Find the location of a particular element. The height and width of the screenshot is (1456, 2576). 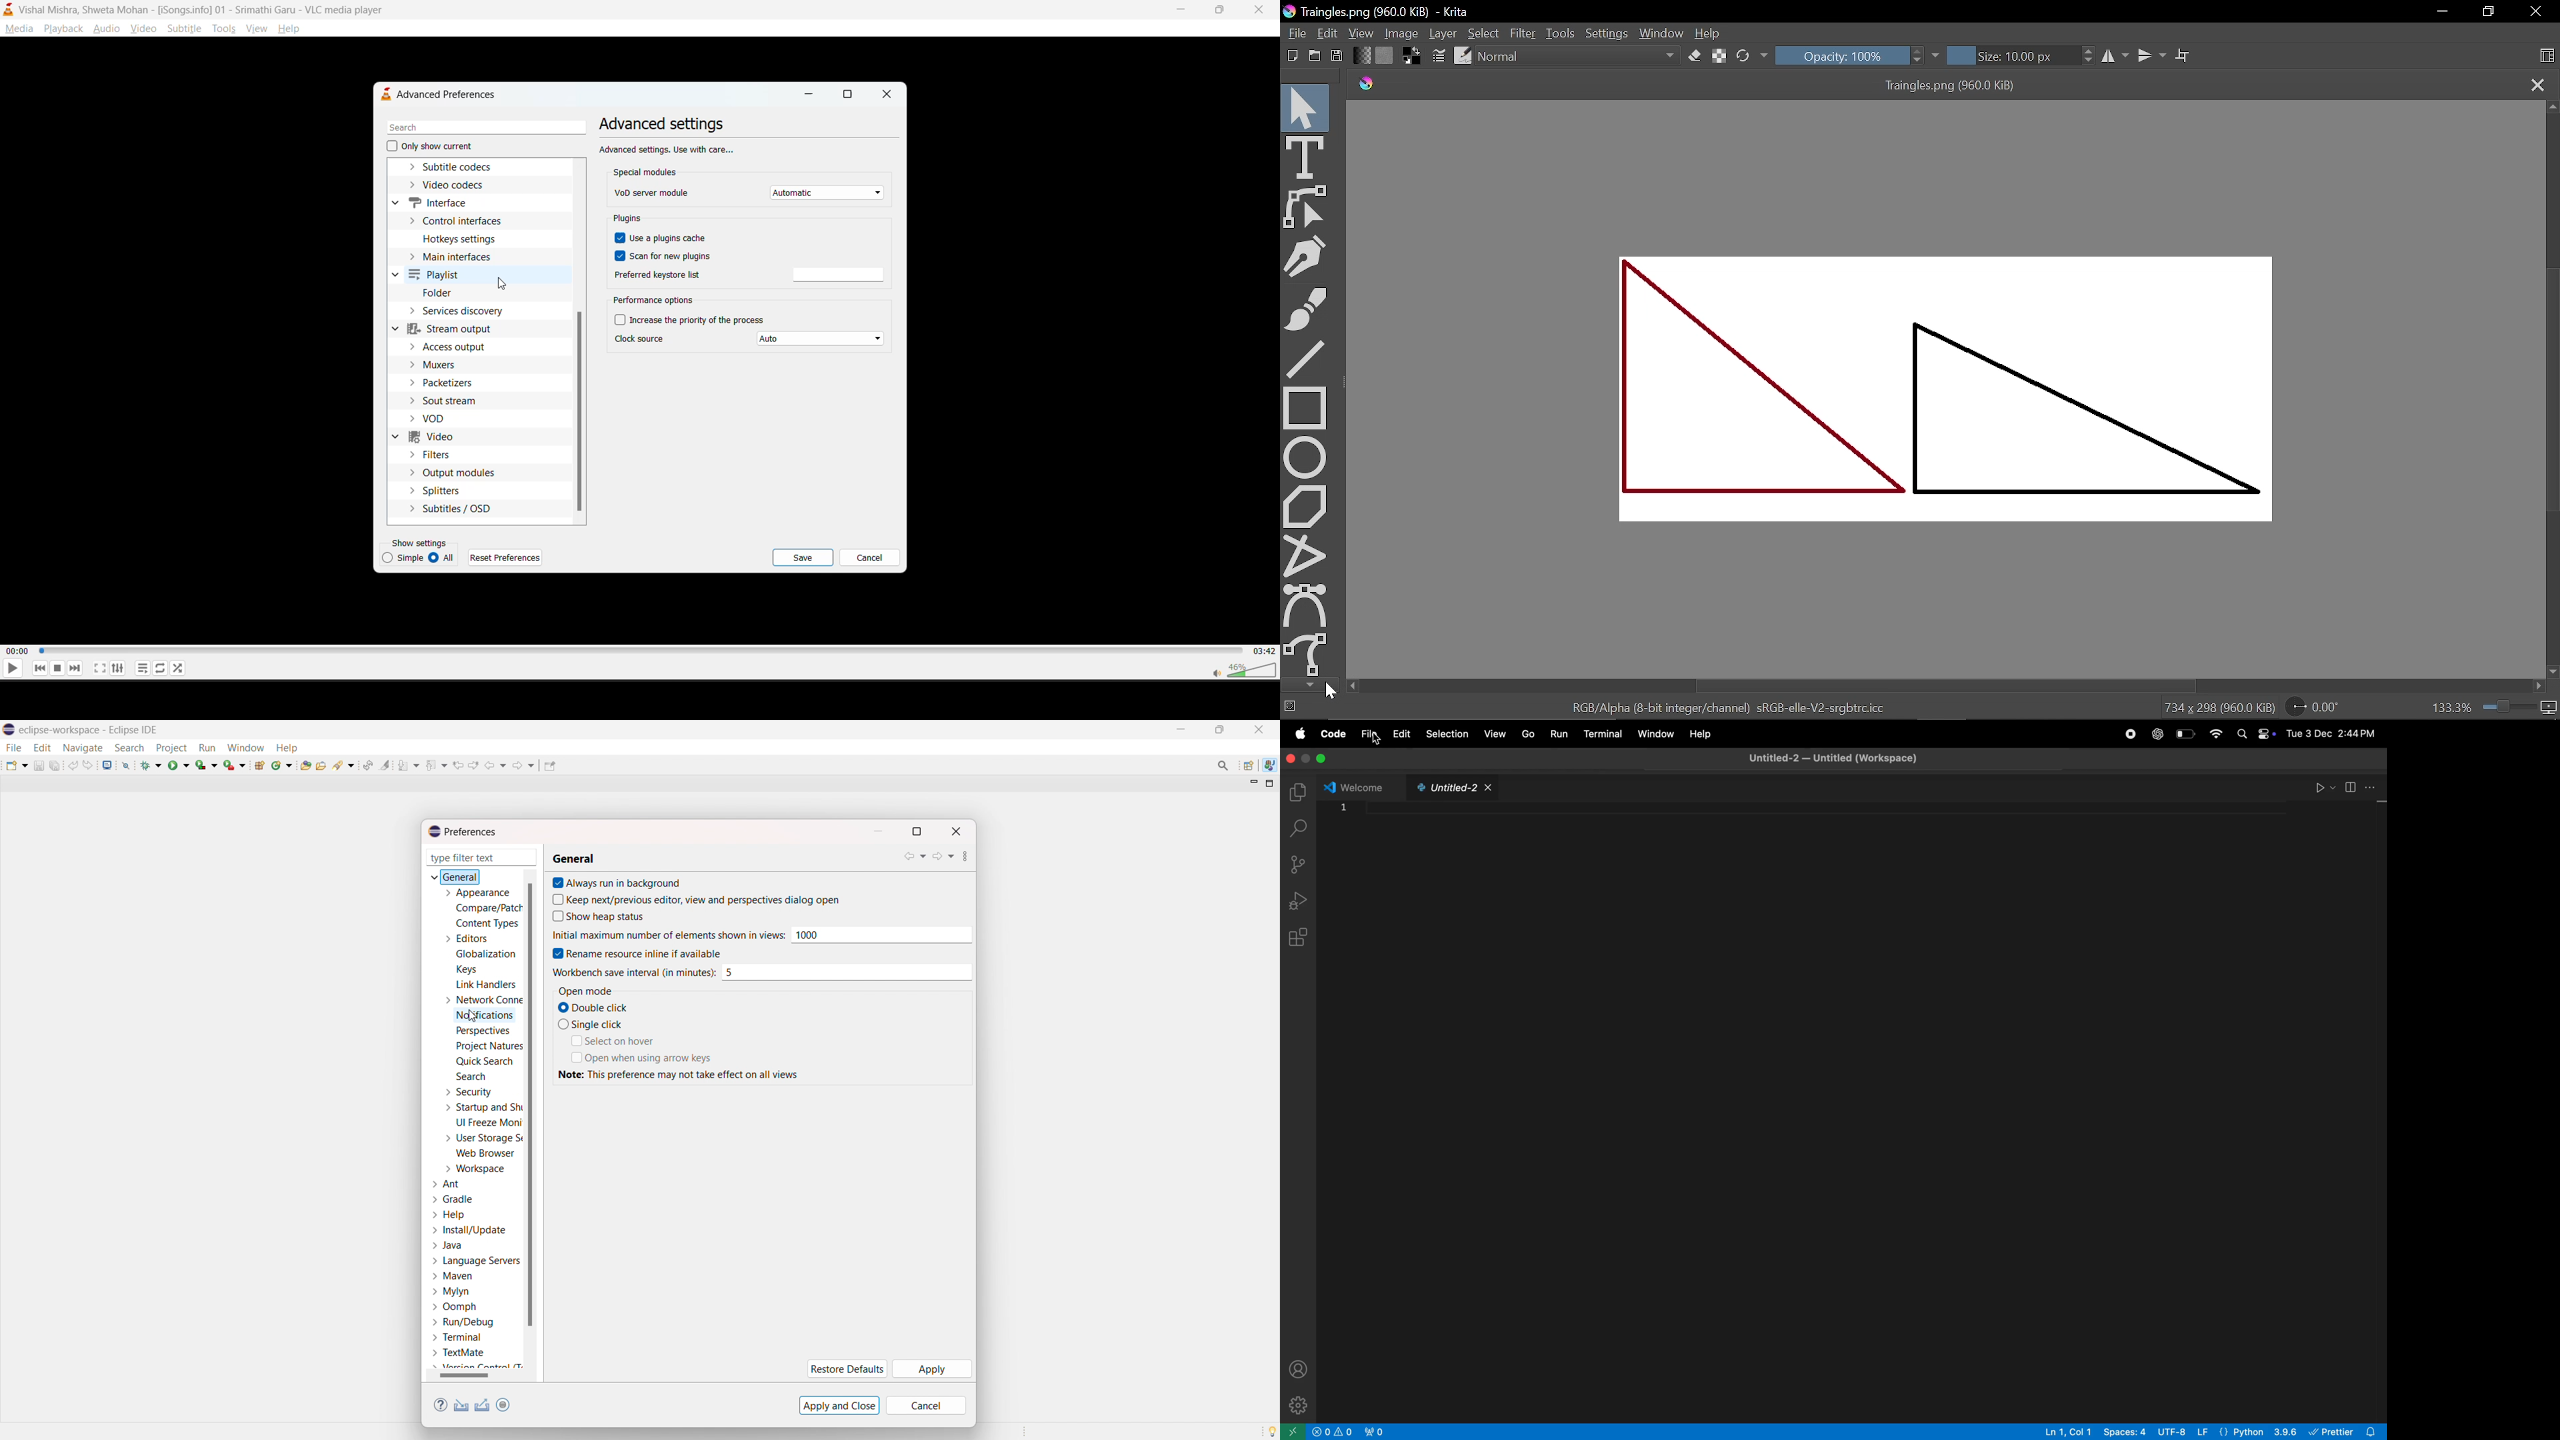

special modules is located at coordinates (647, 172).